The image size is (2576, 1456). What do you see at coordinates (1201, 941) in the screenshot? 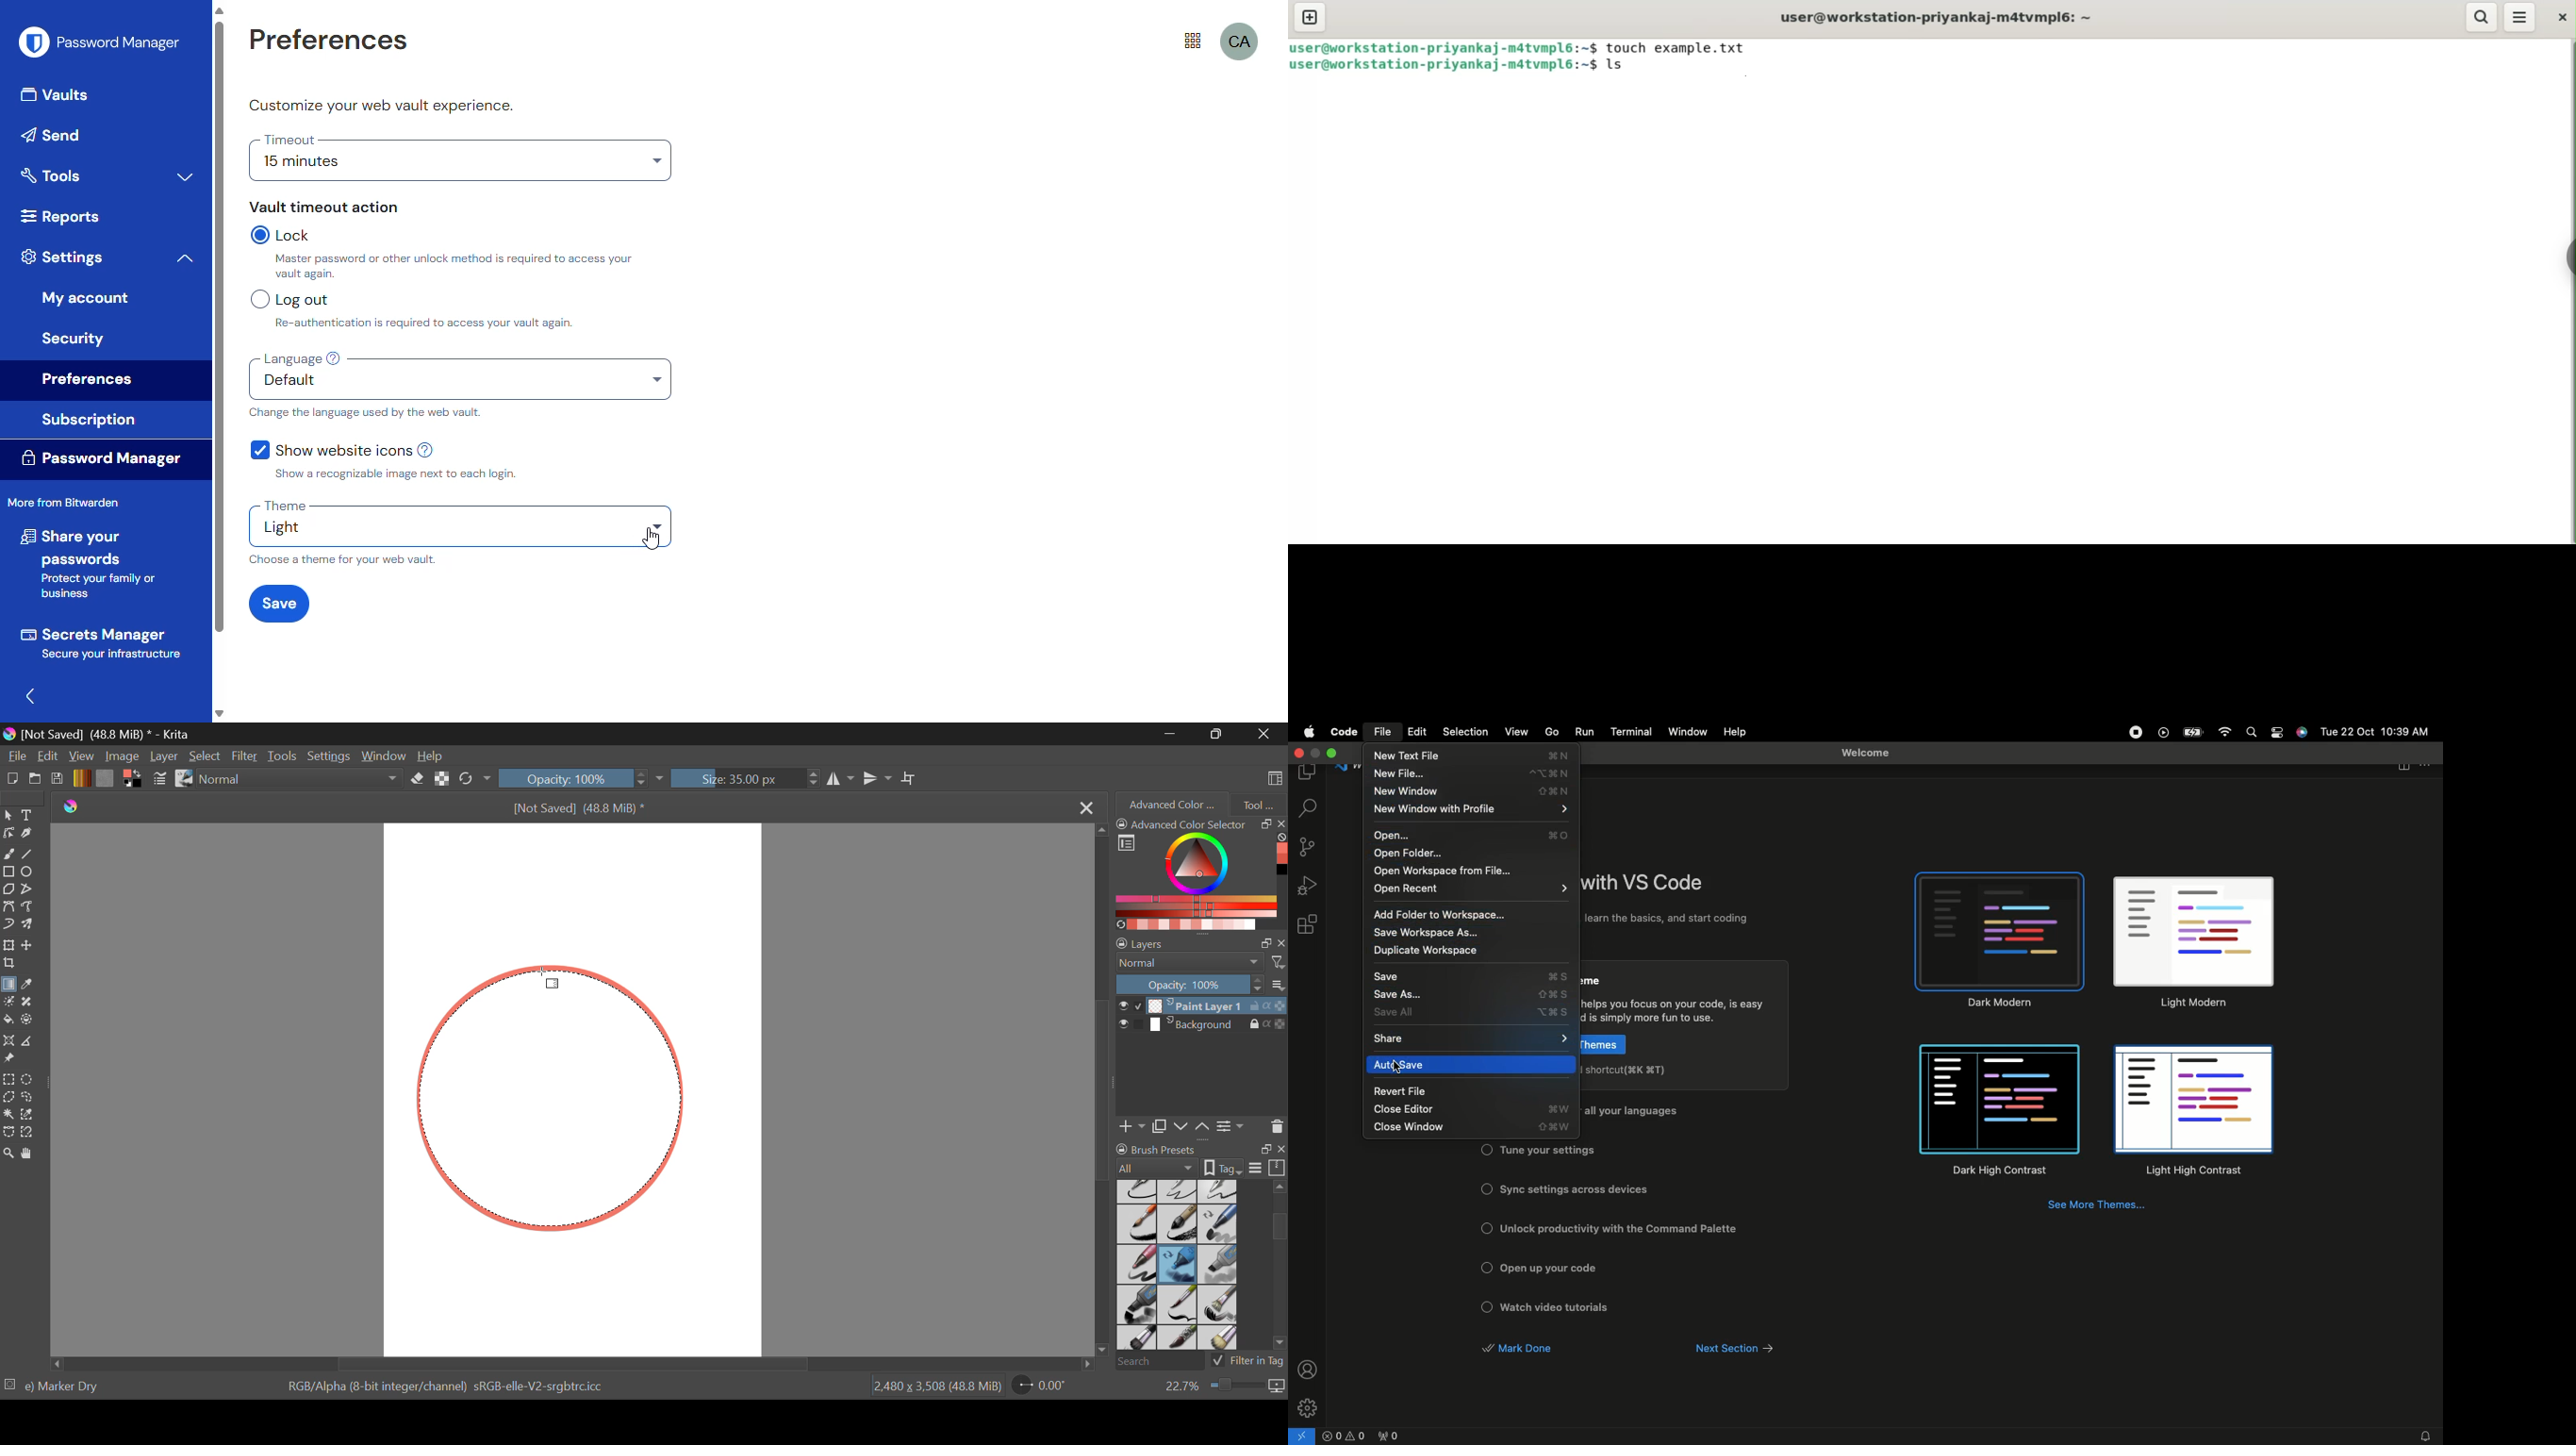
I see `Layer Settings` at bounding box center [1201, 941].